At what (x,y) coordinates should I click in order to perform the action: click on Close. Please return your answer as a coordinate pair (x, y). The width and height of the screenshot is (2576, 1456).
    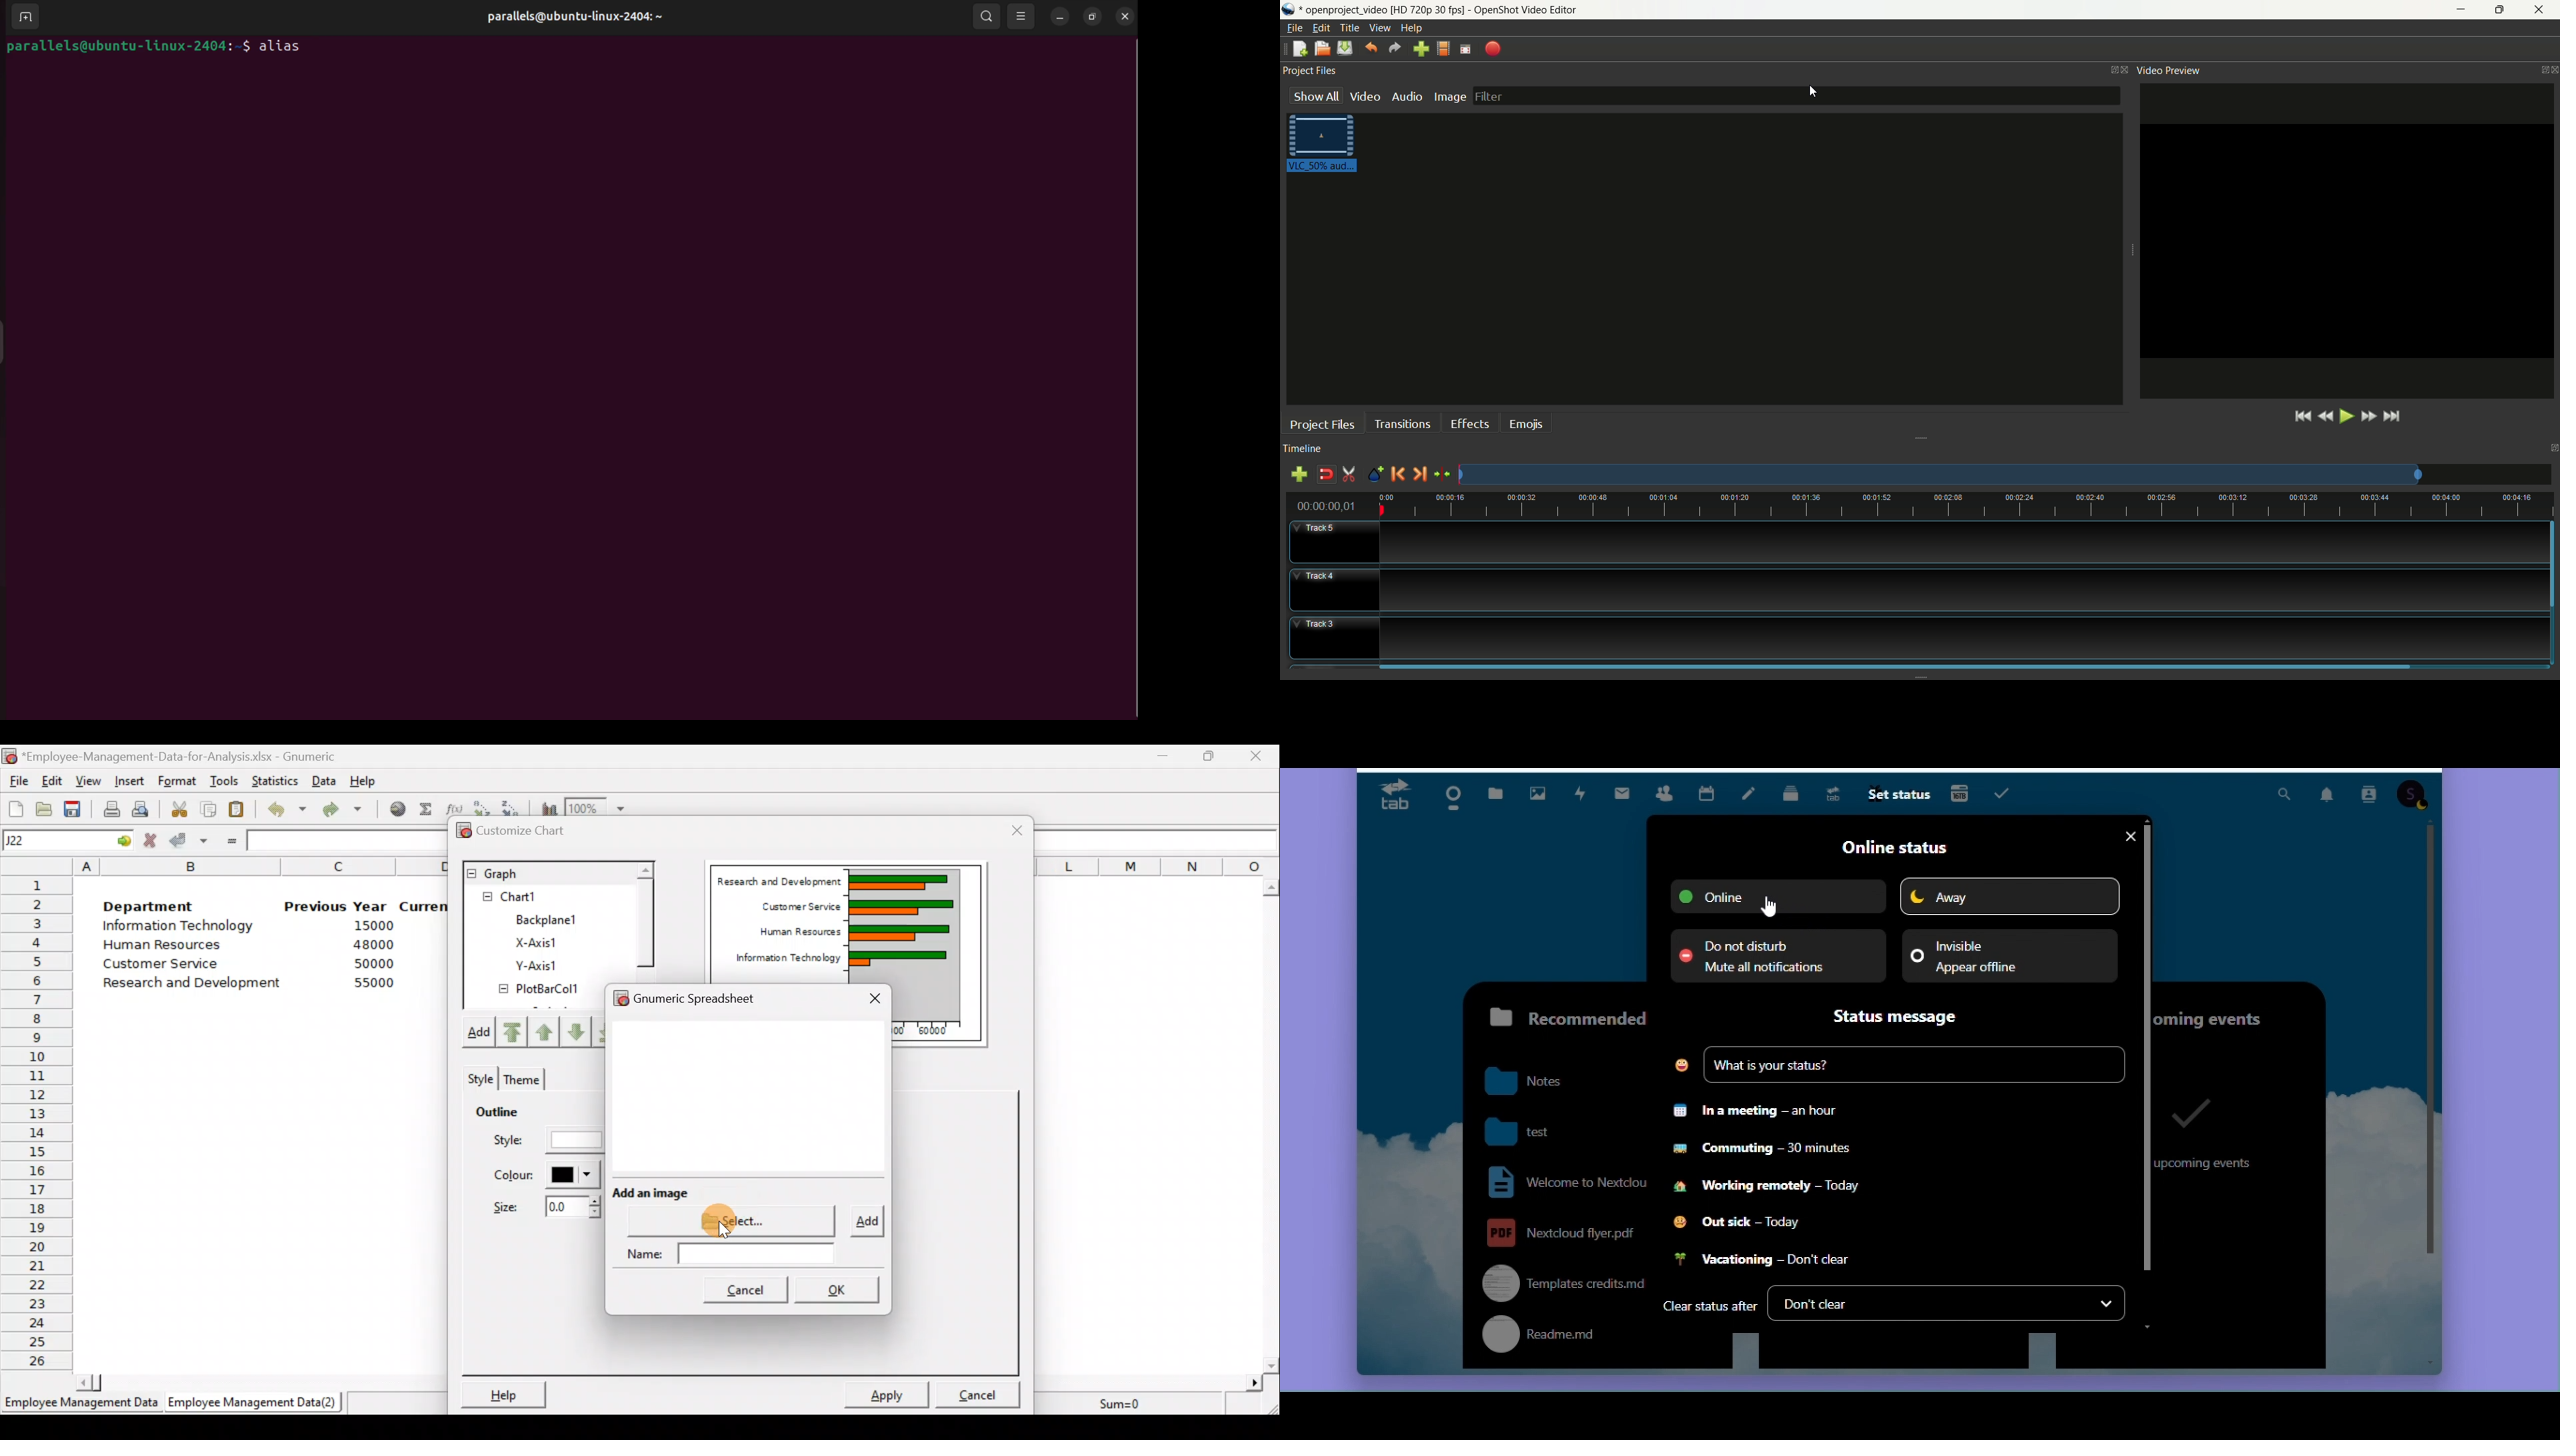
    Looking at the image, I should click on (1009, 829).